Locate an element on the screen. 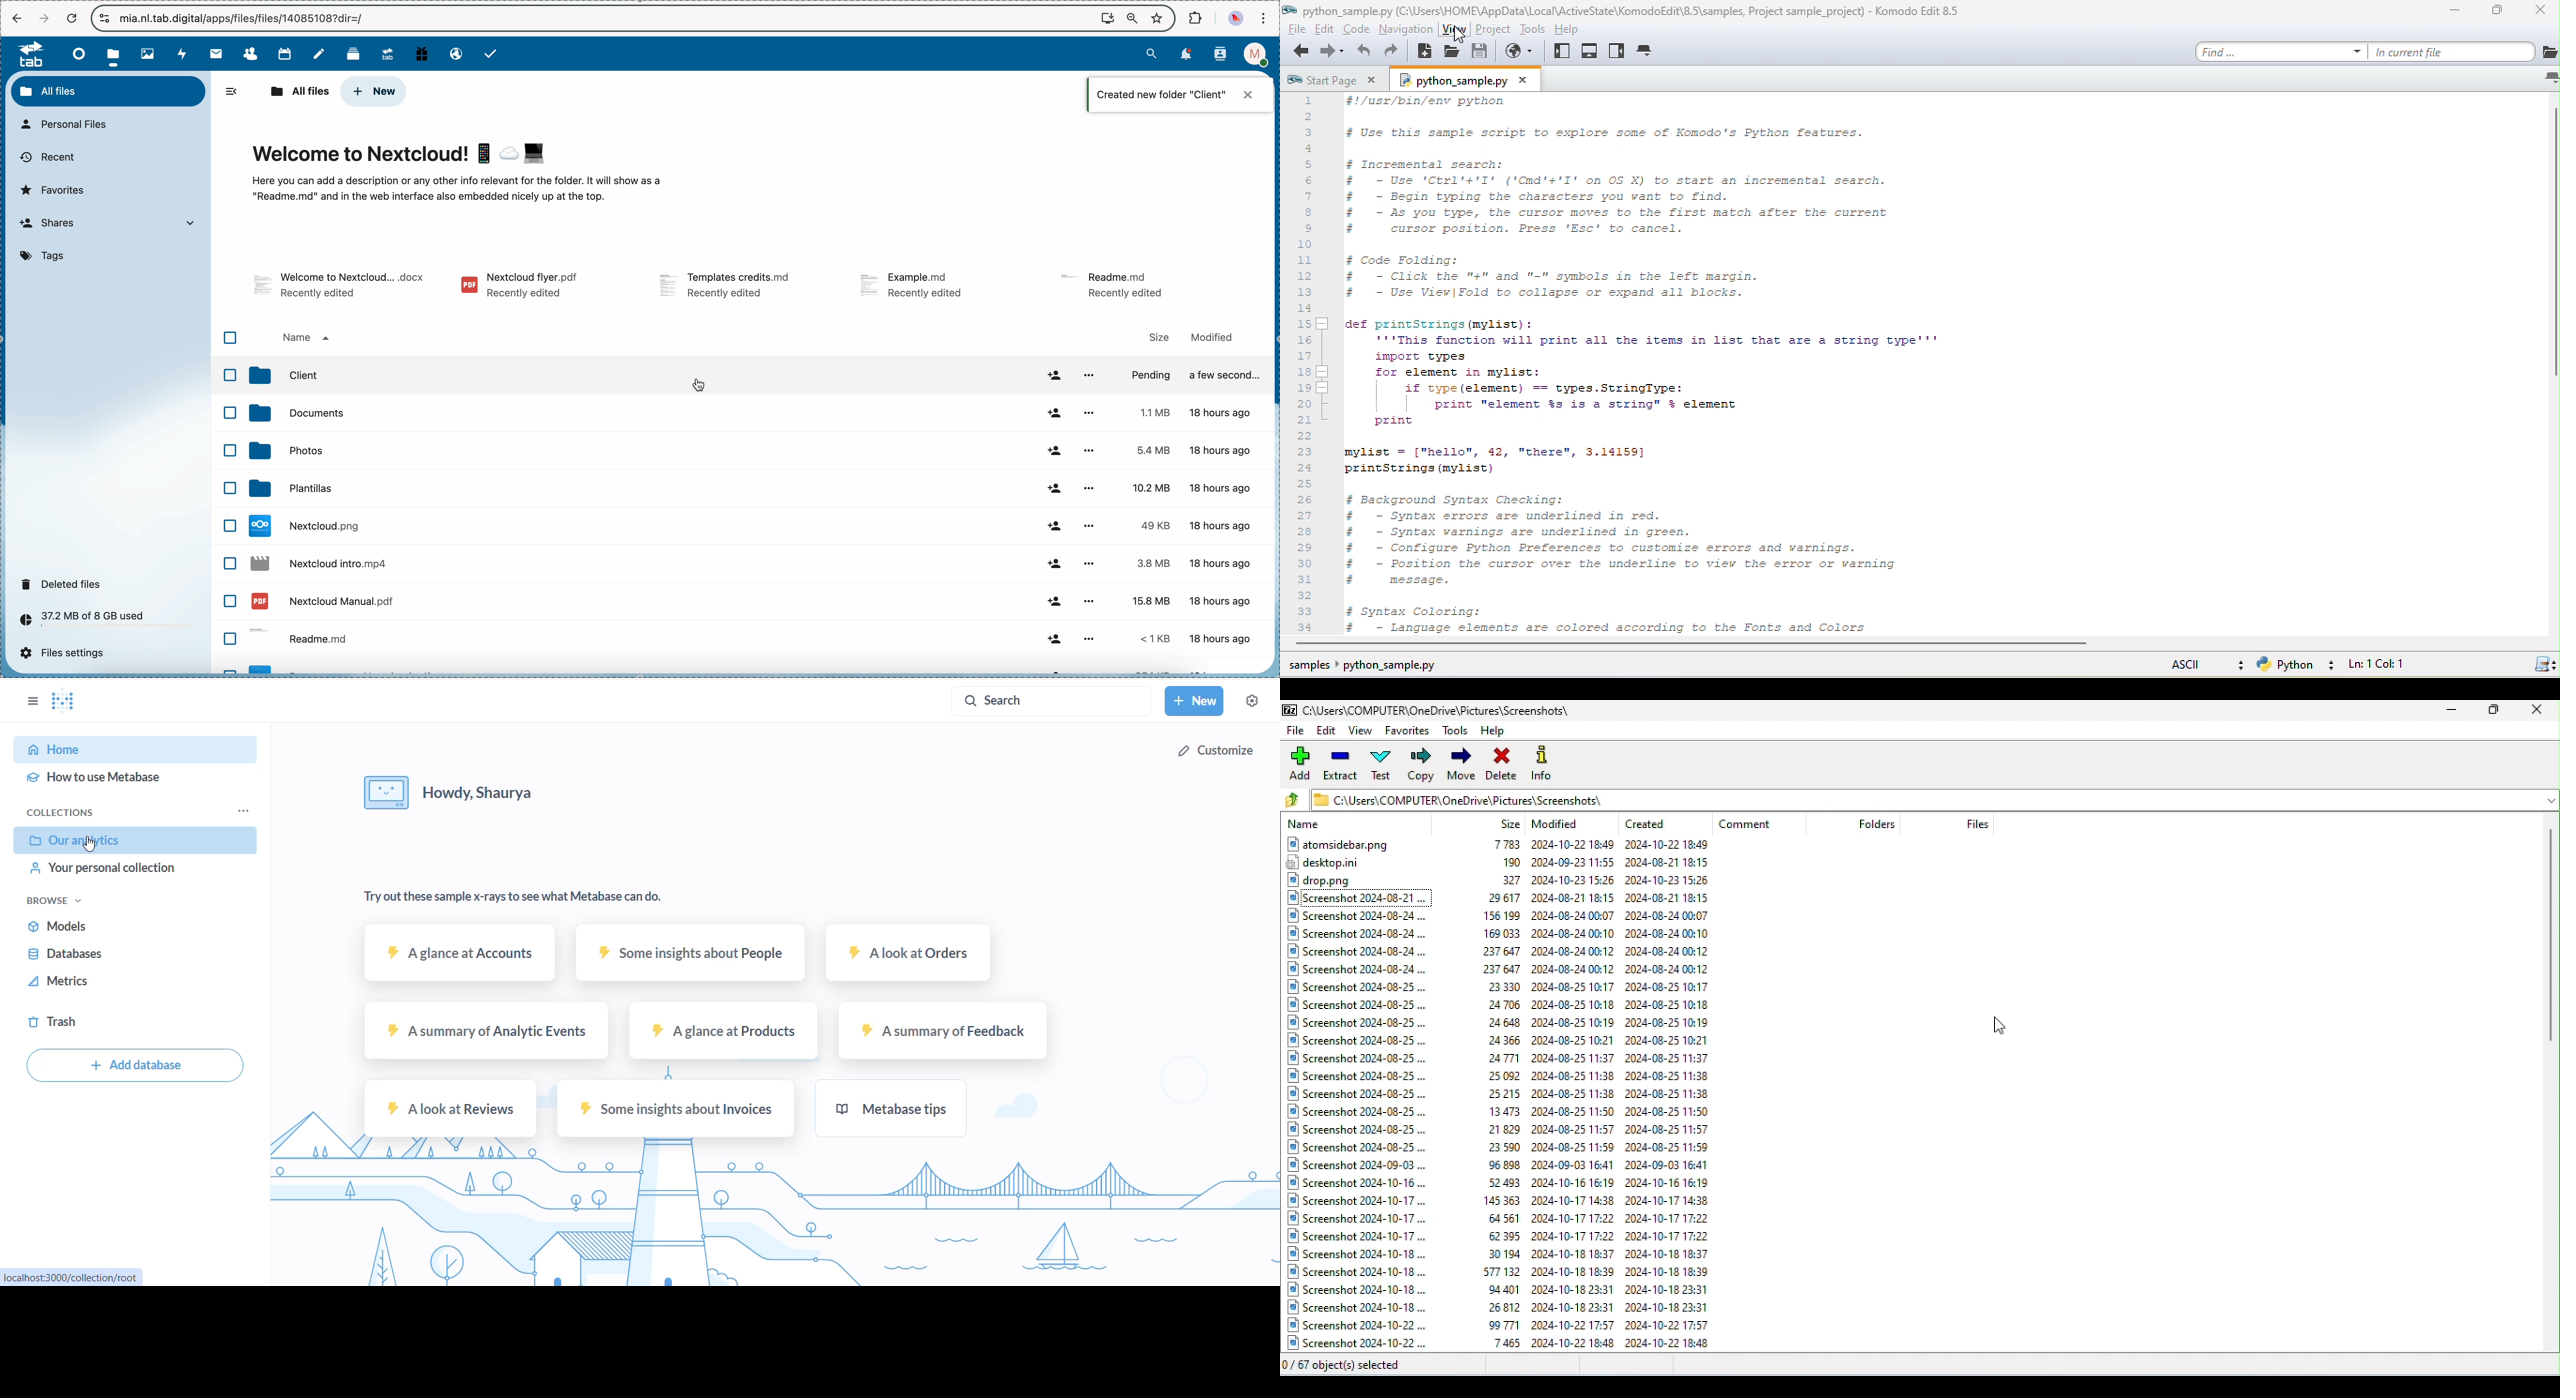  more options is located at coordinates (1088, 526).